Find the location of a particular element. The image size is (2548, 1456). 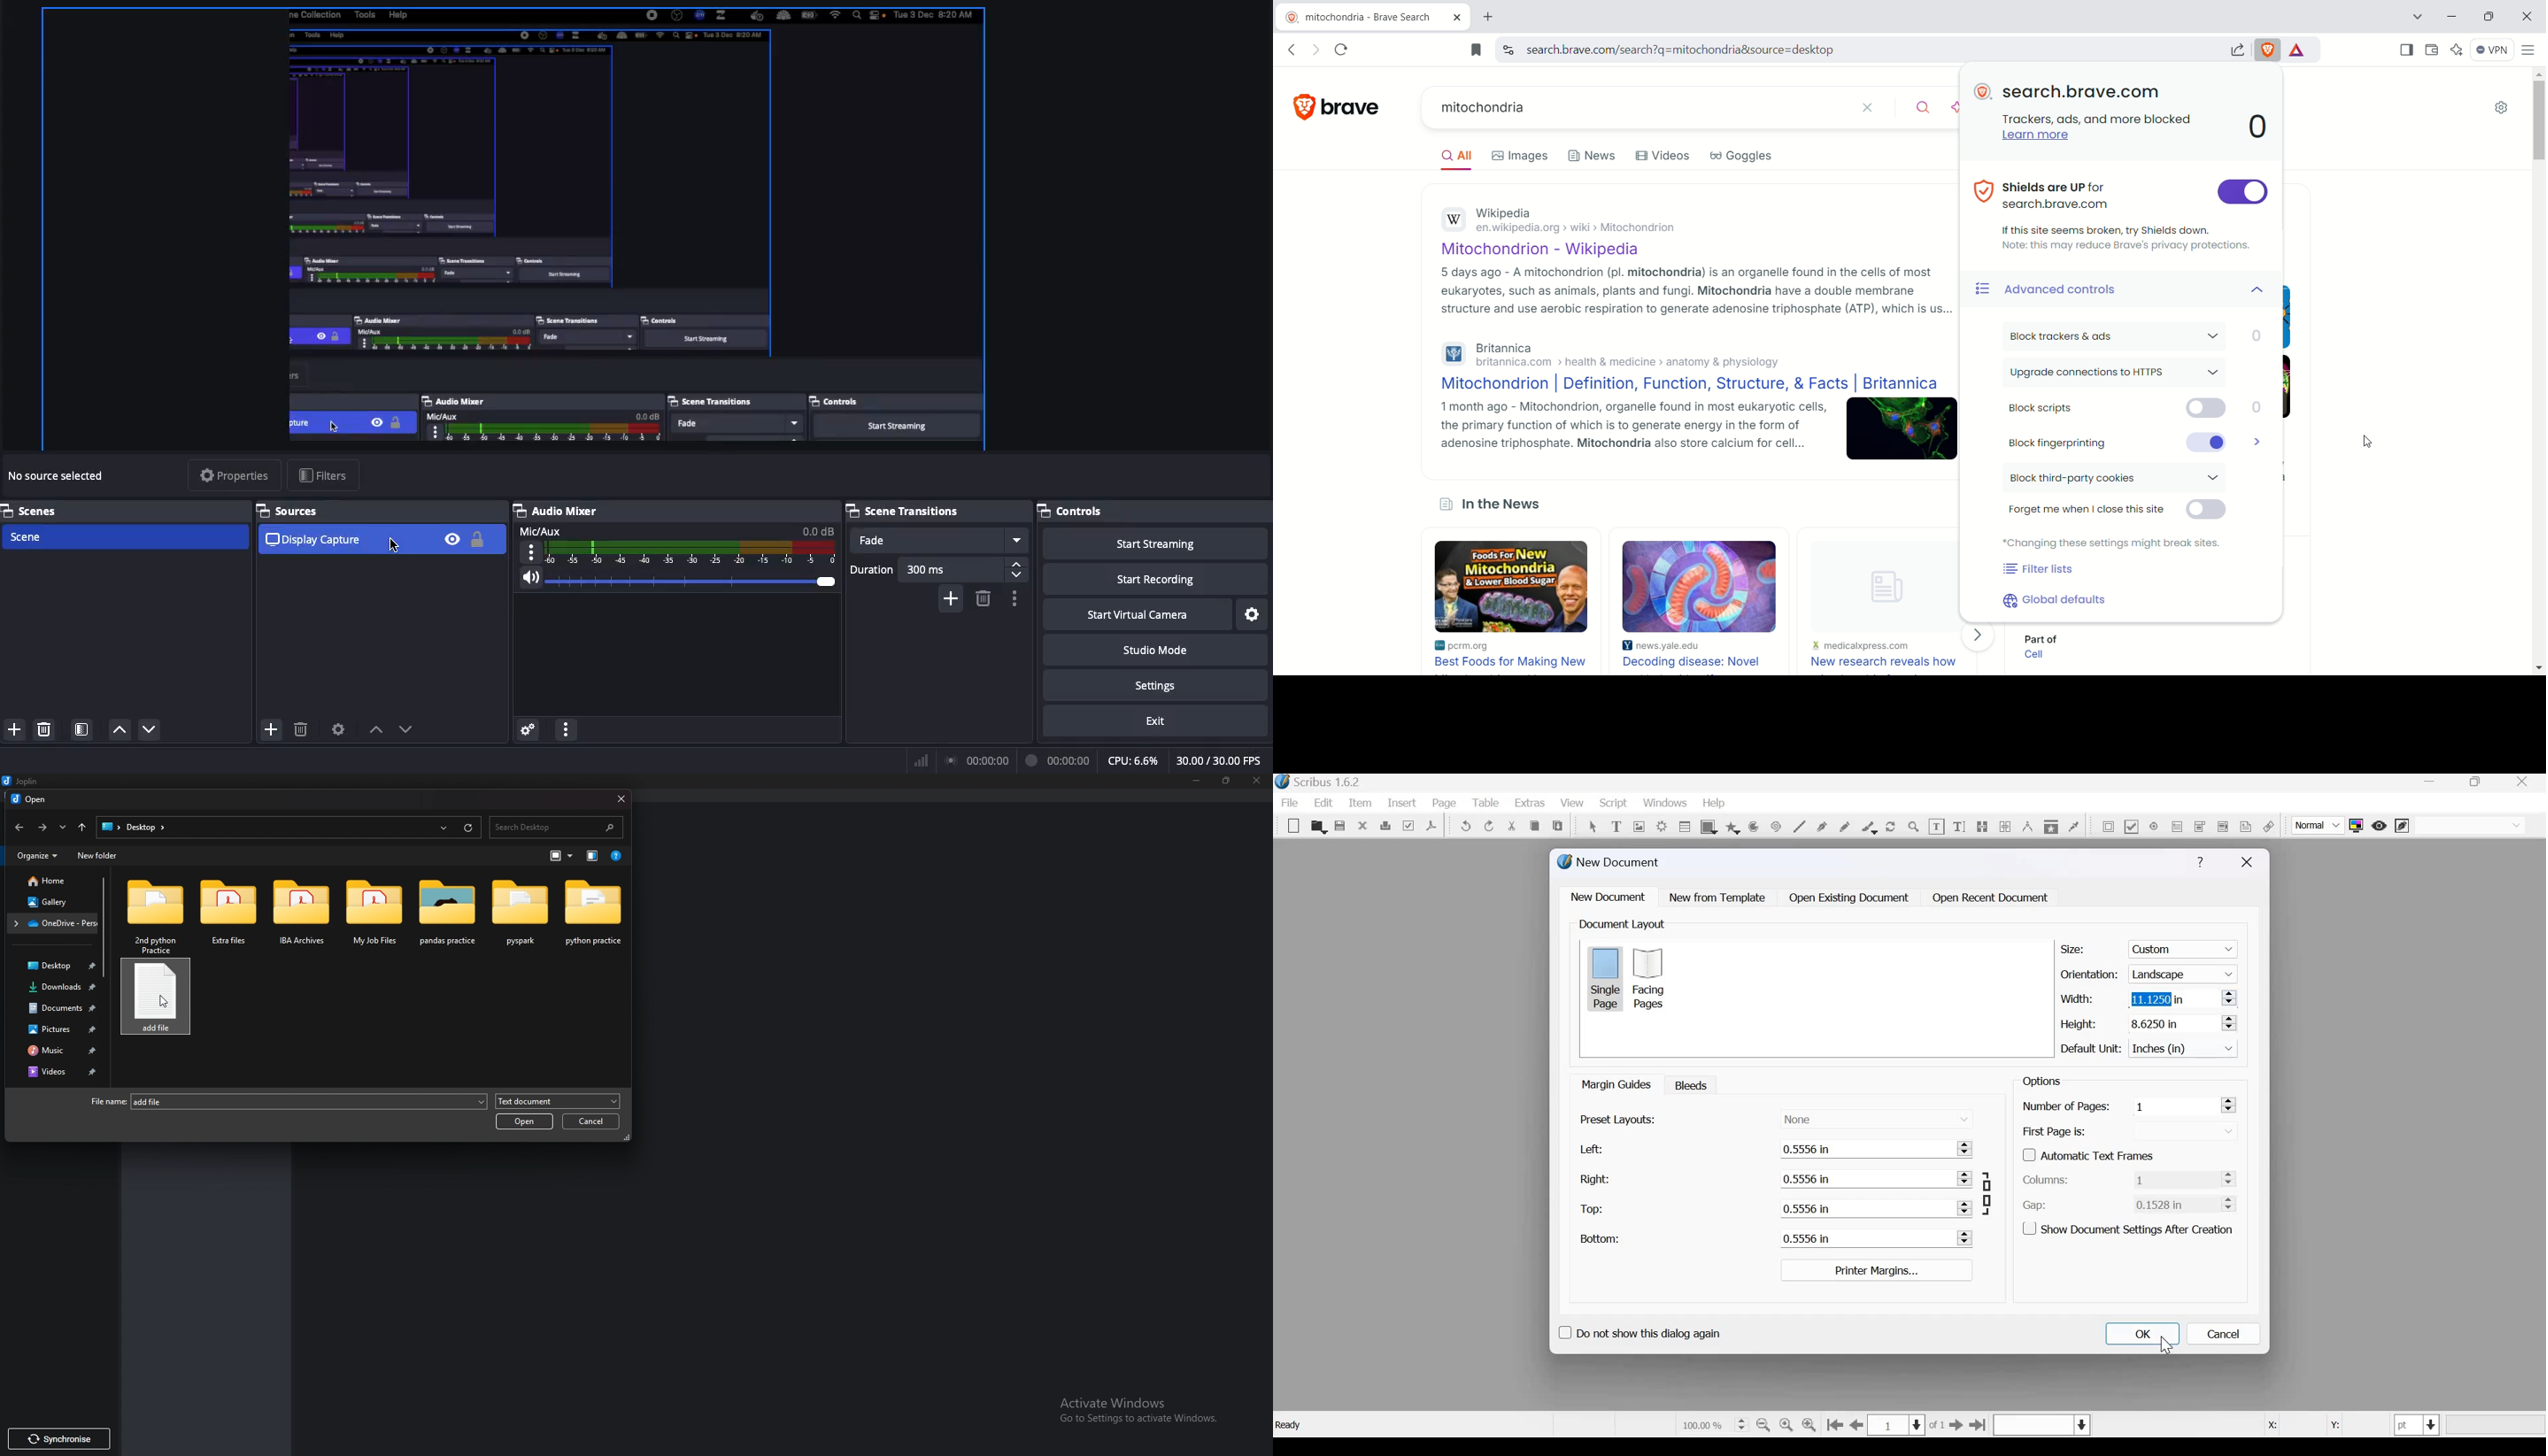

Gap: is located at coordinates (2035, 1206).